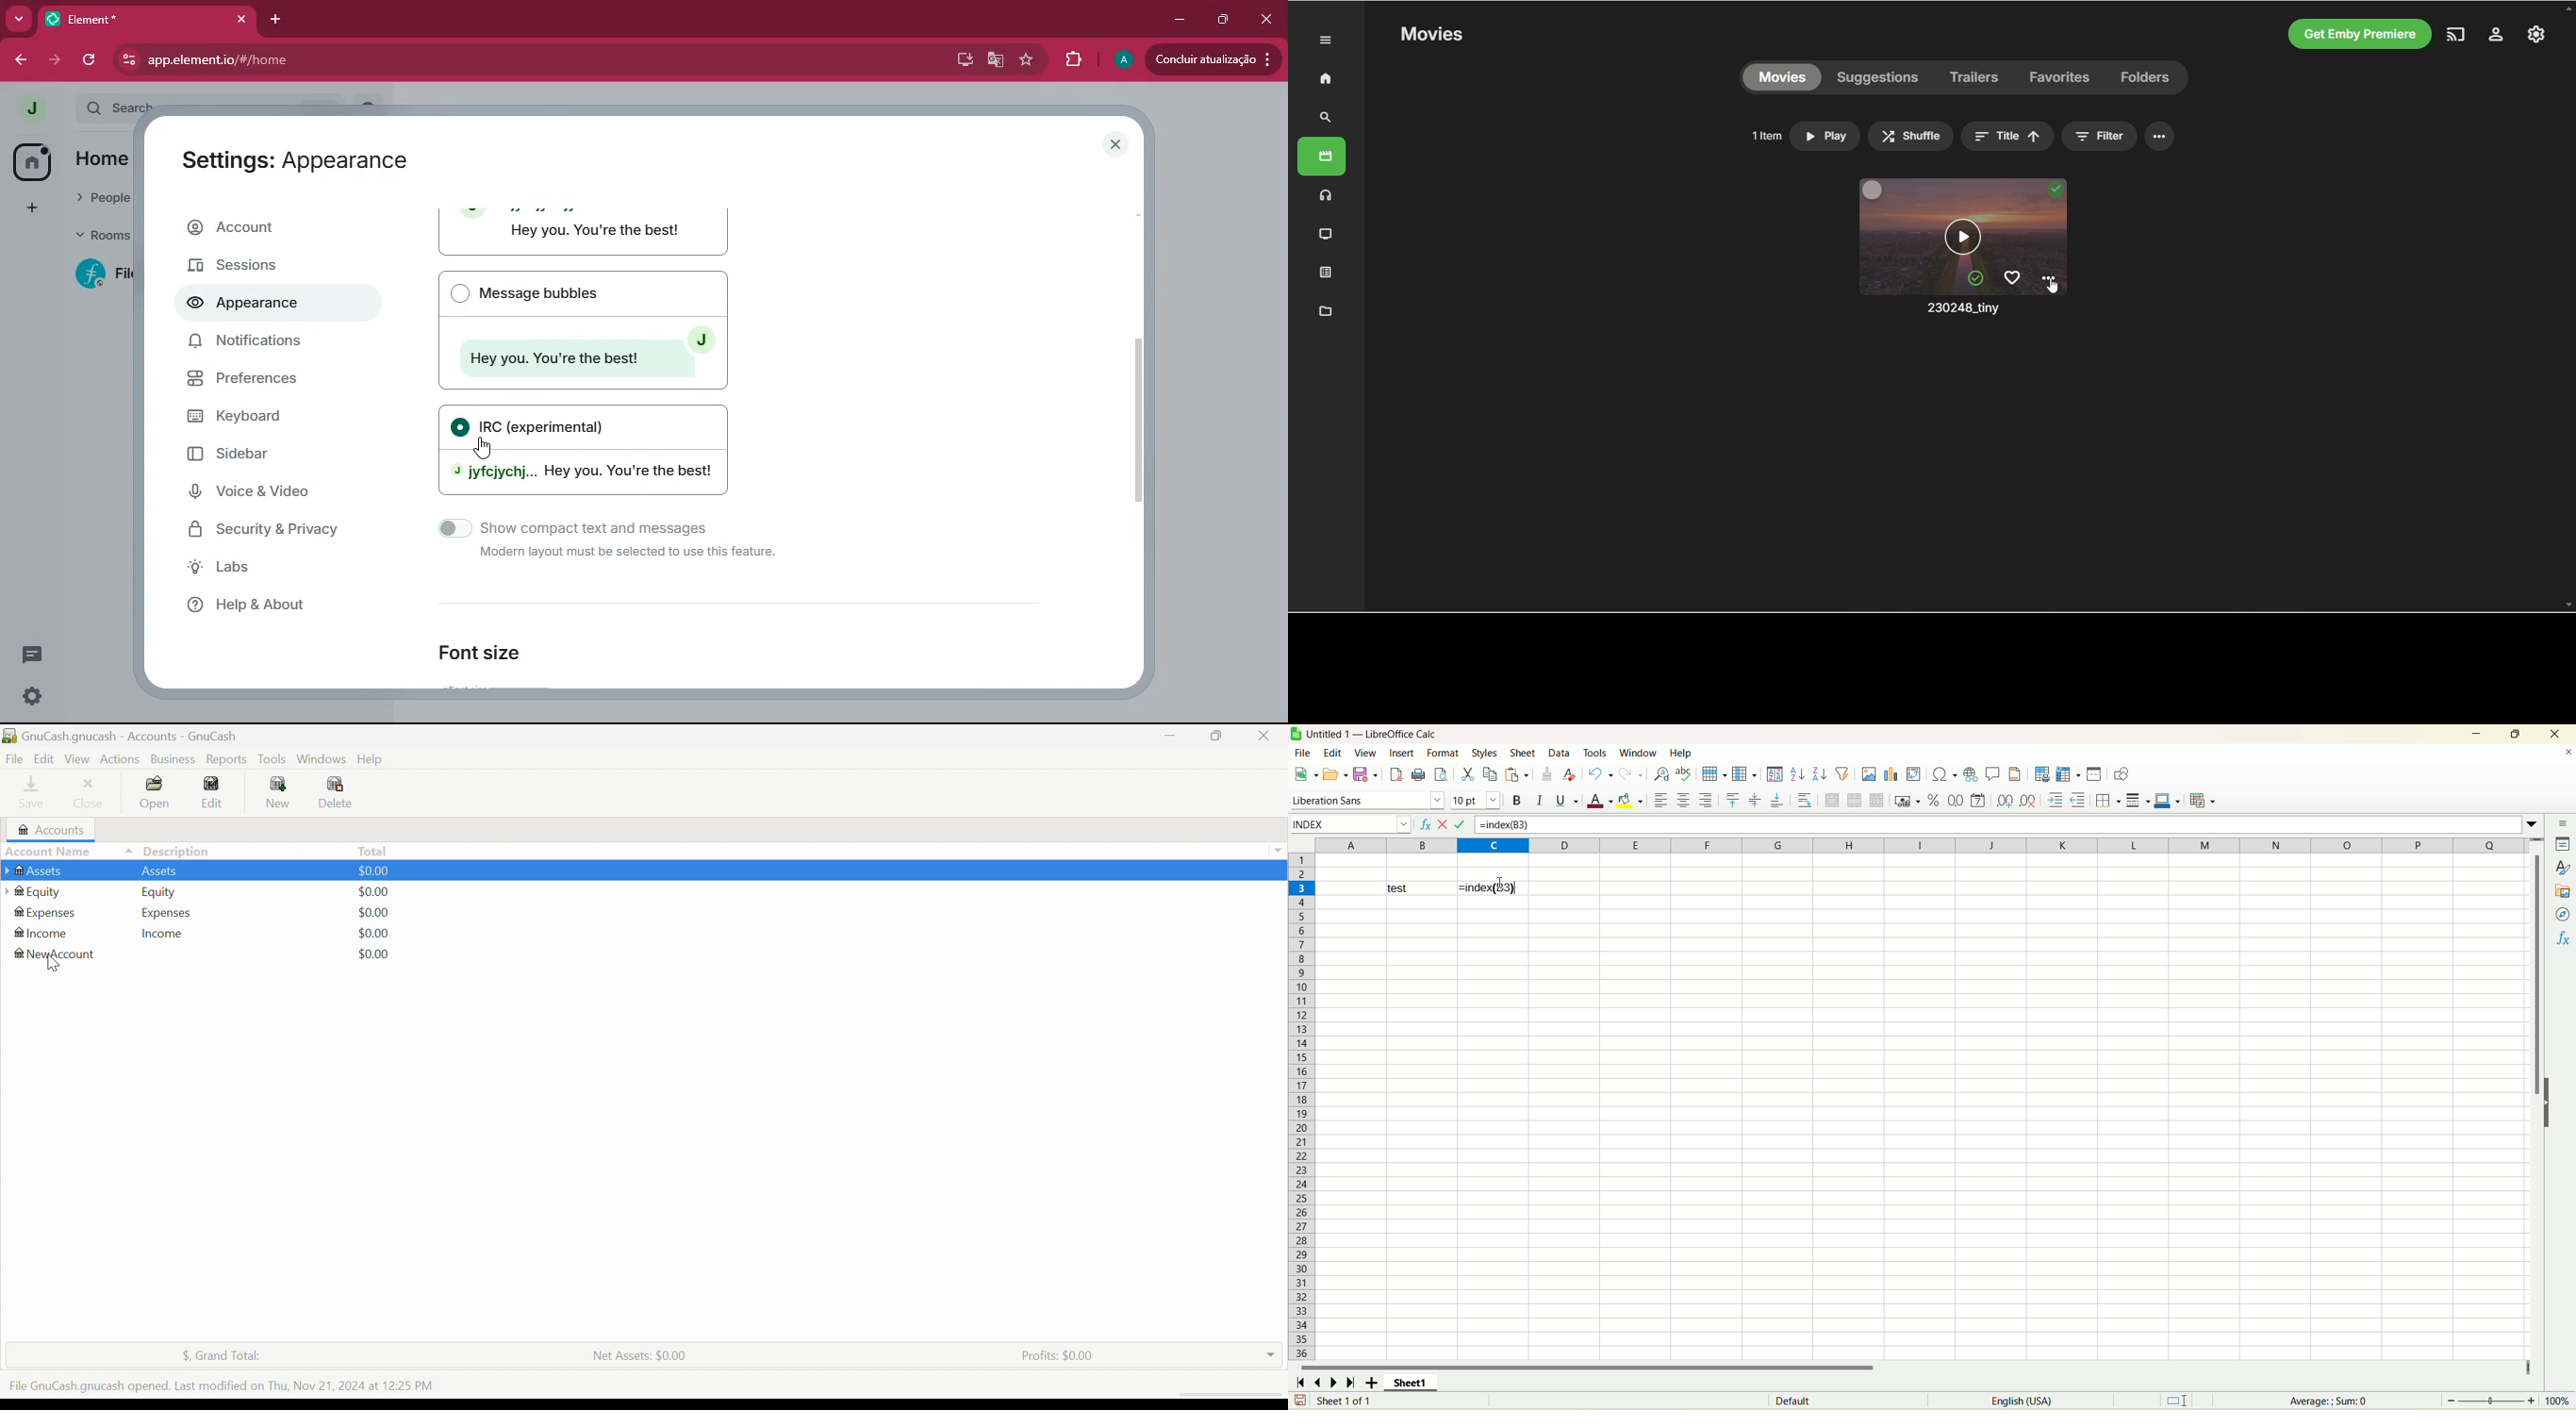  I want to click on window, so click(1641, 753).